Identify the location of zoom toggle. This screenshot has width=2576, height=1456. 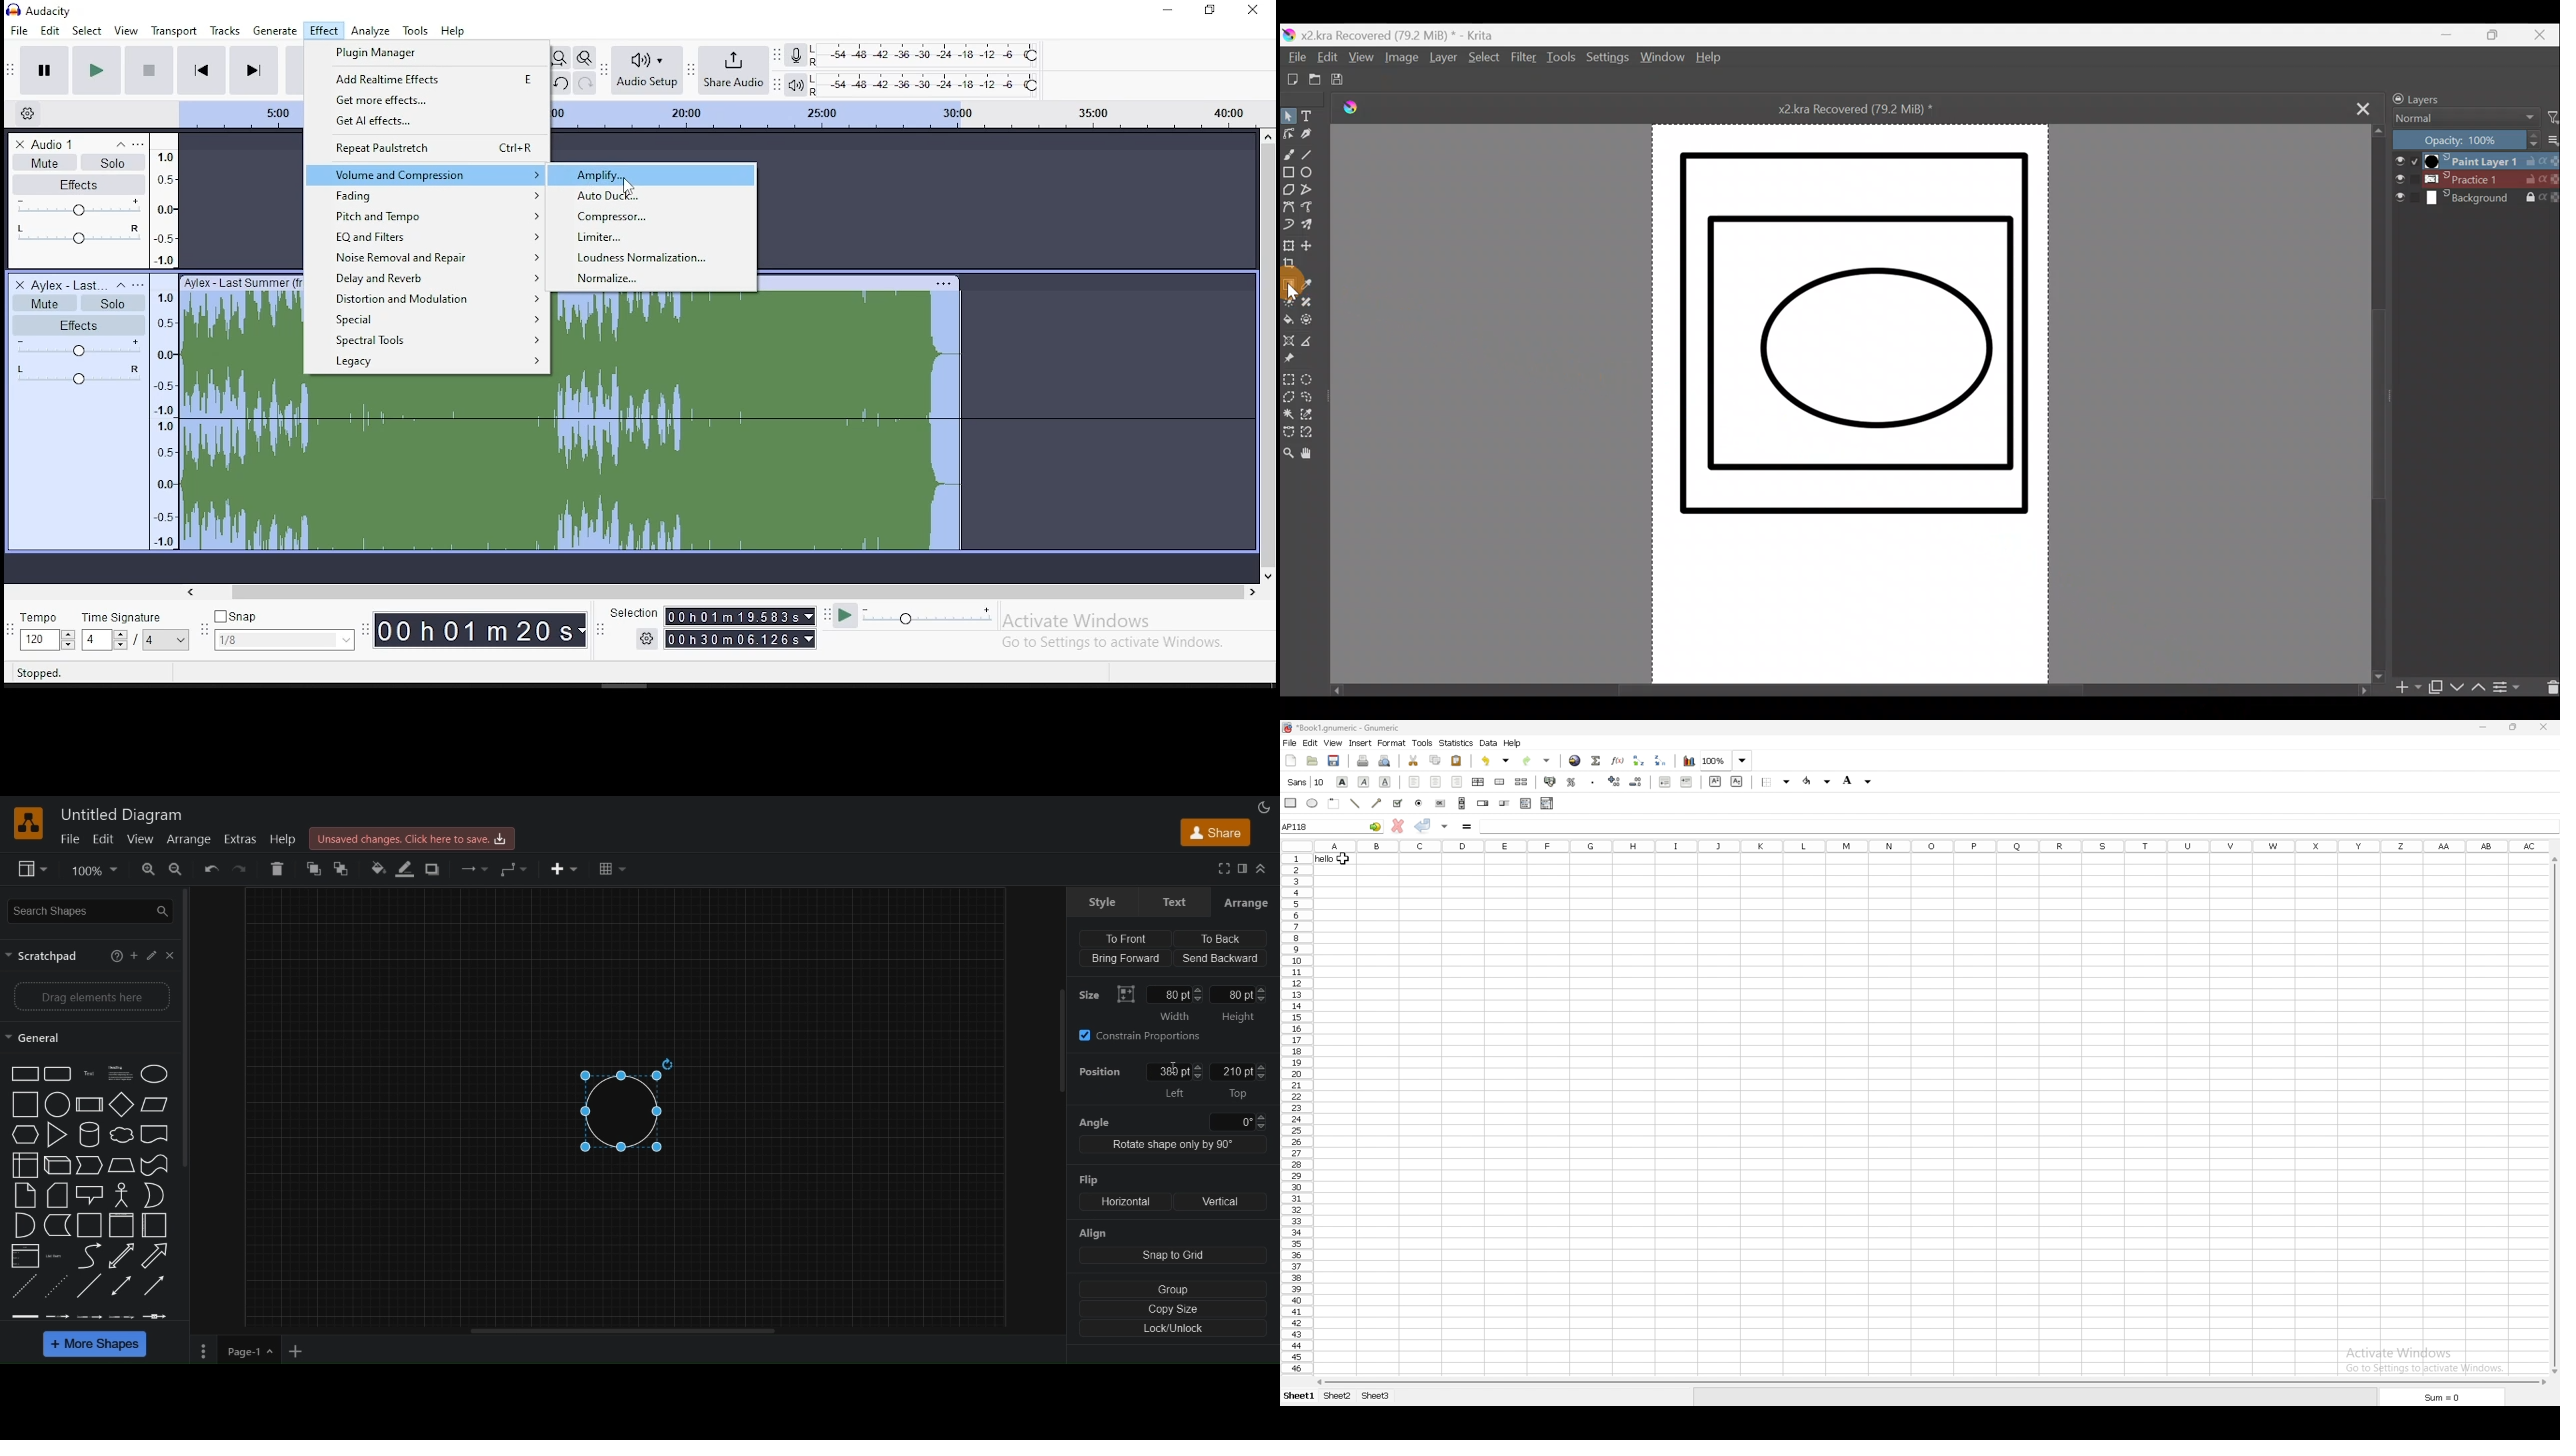
(584, 57).